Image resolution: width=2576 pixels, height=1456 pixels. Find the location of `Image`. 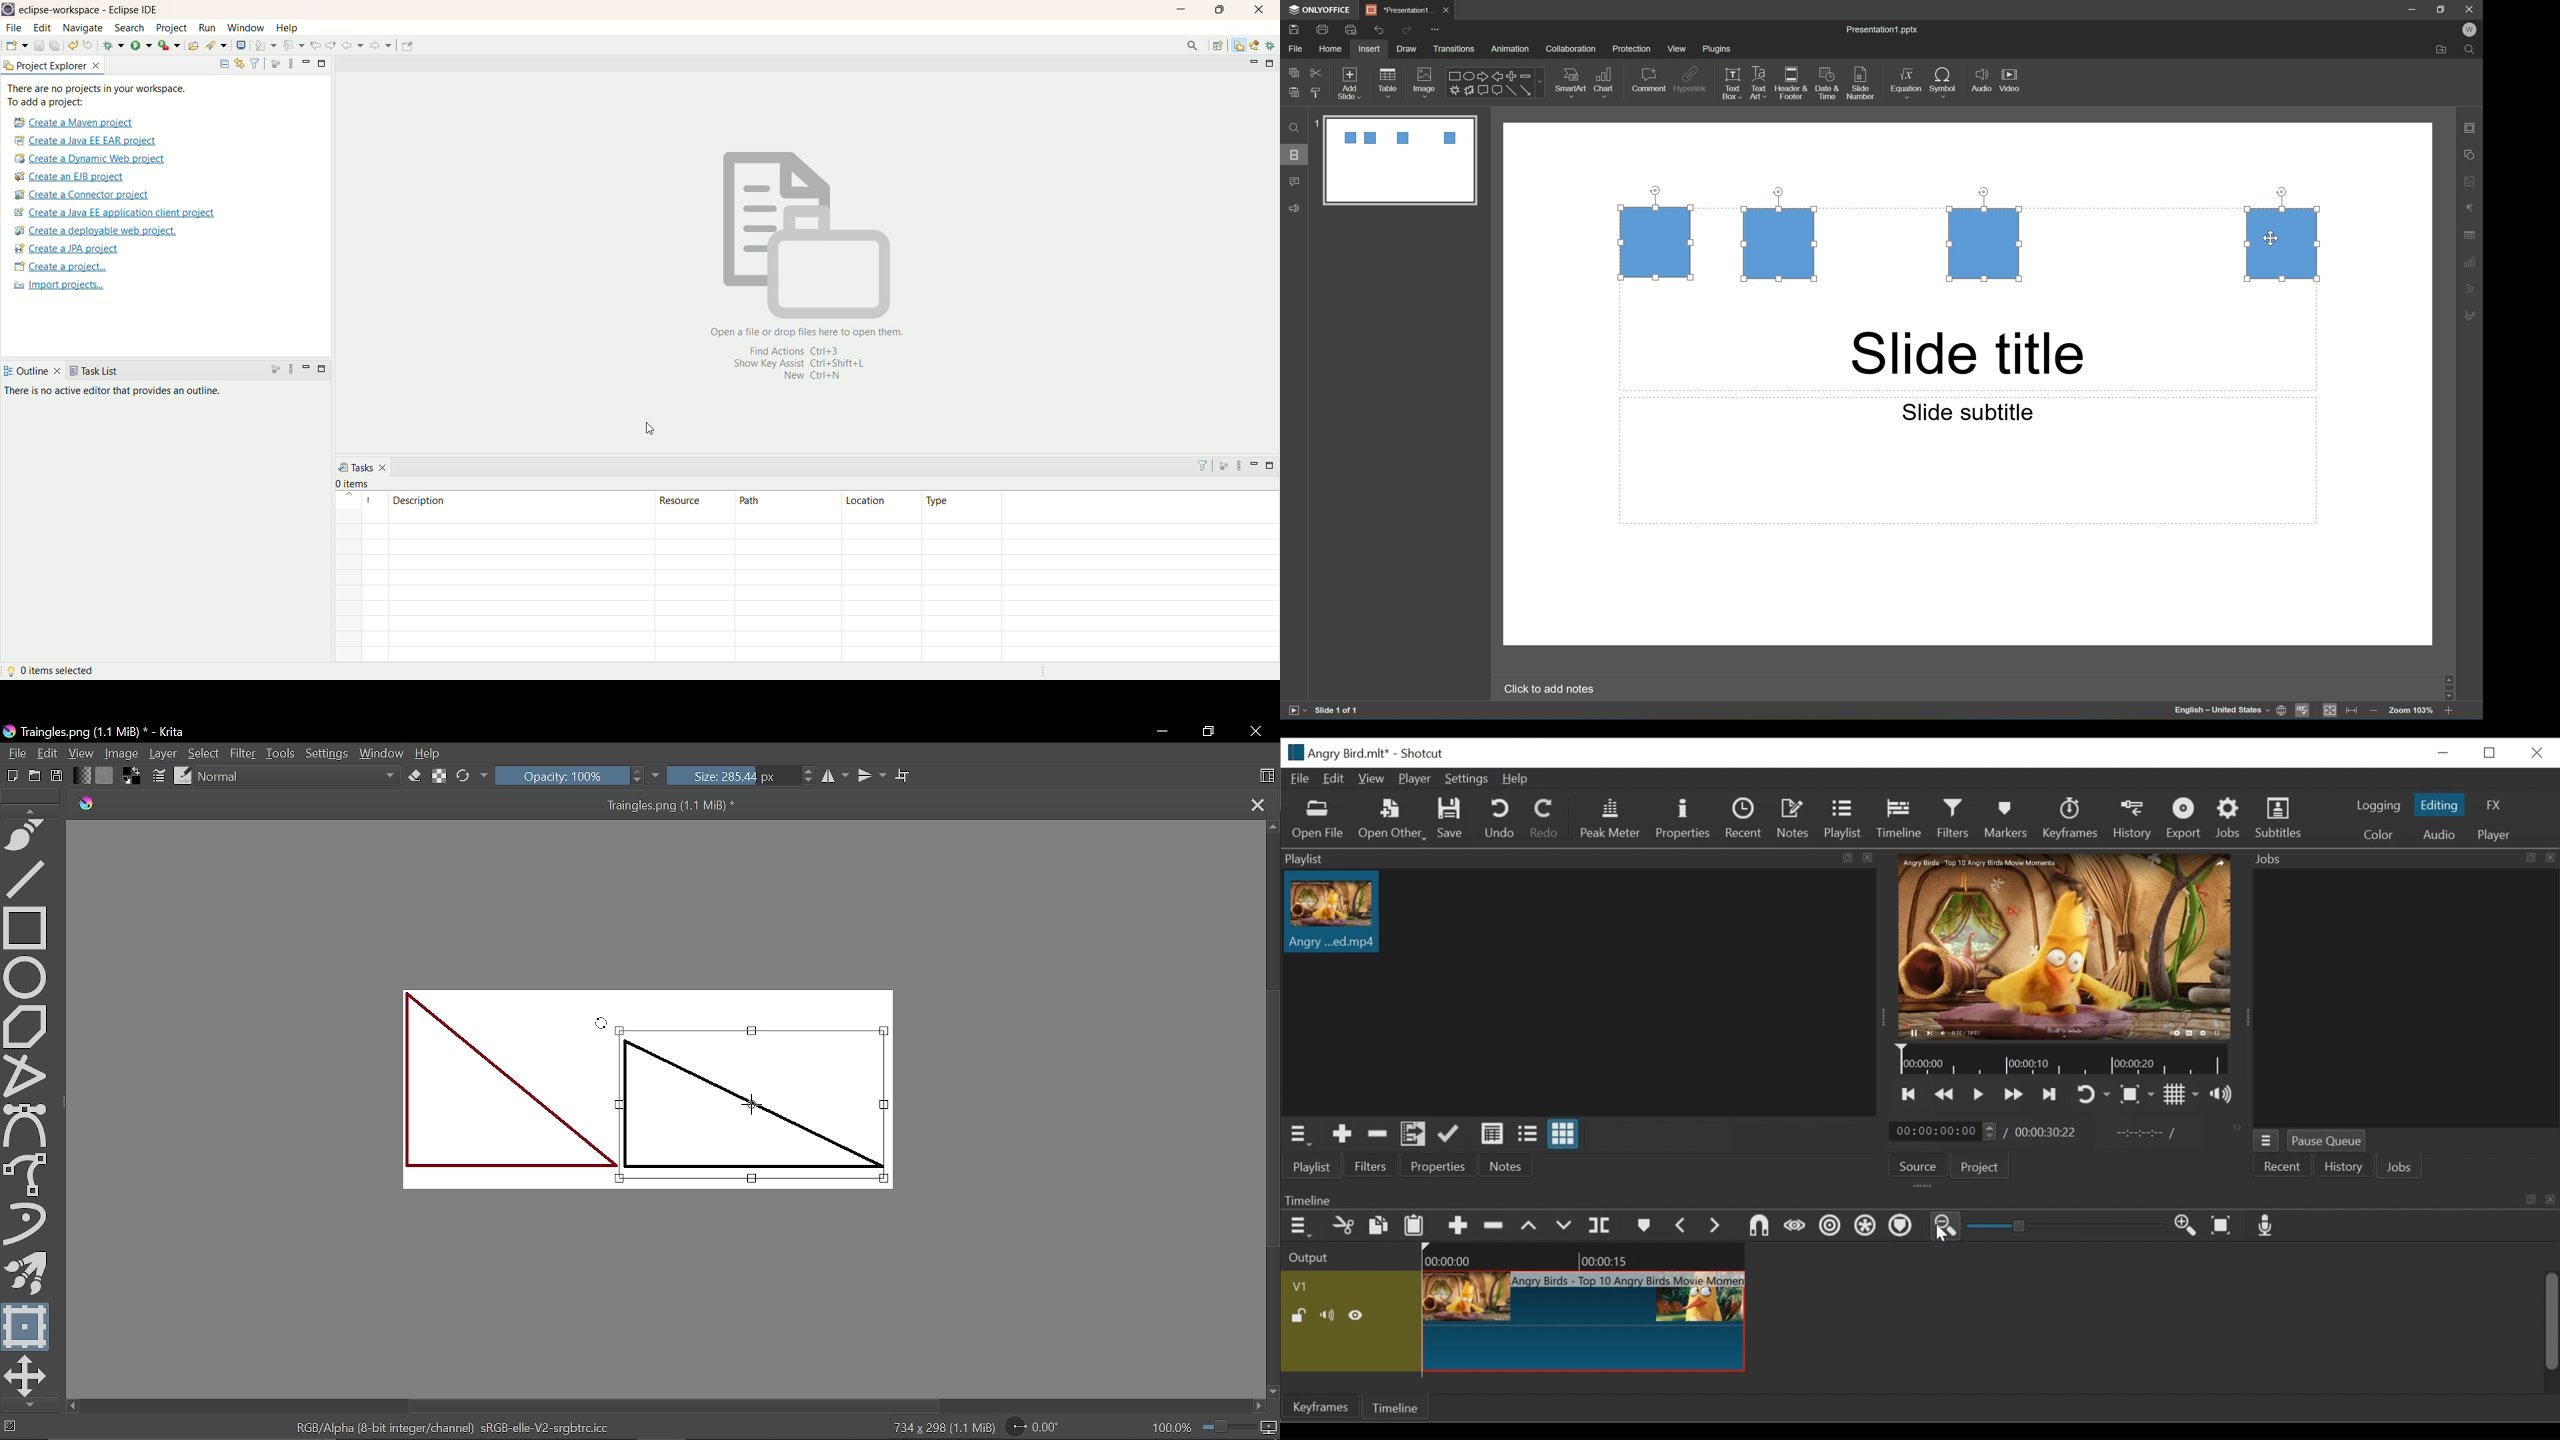

Image is located at coordinates (123, 753).